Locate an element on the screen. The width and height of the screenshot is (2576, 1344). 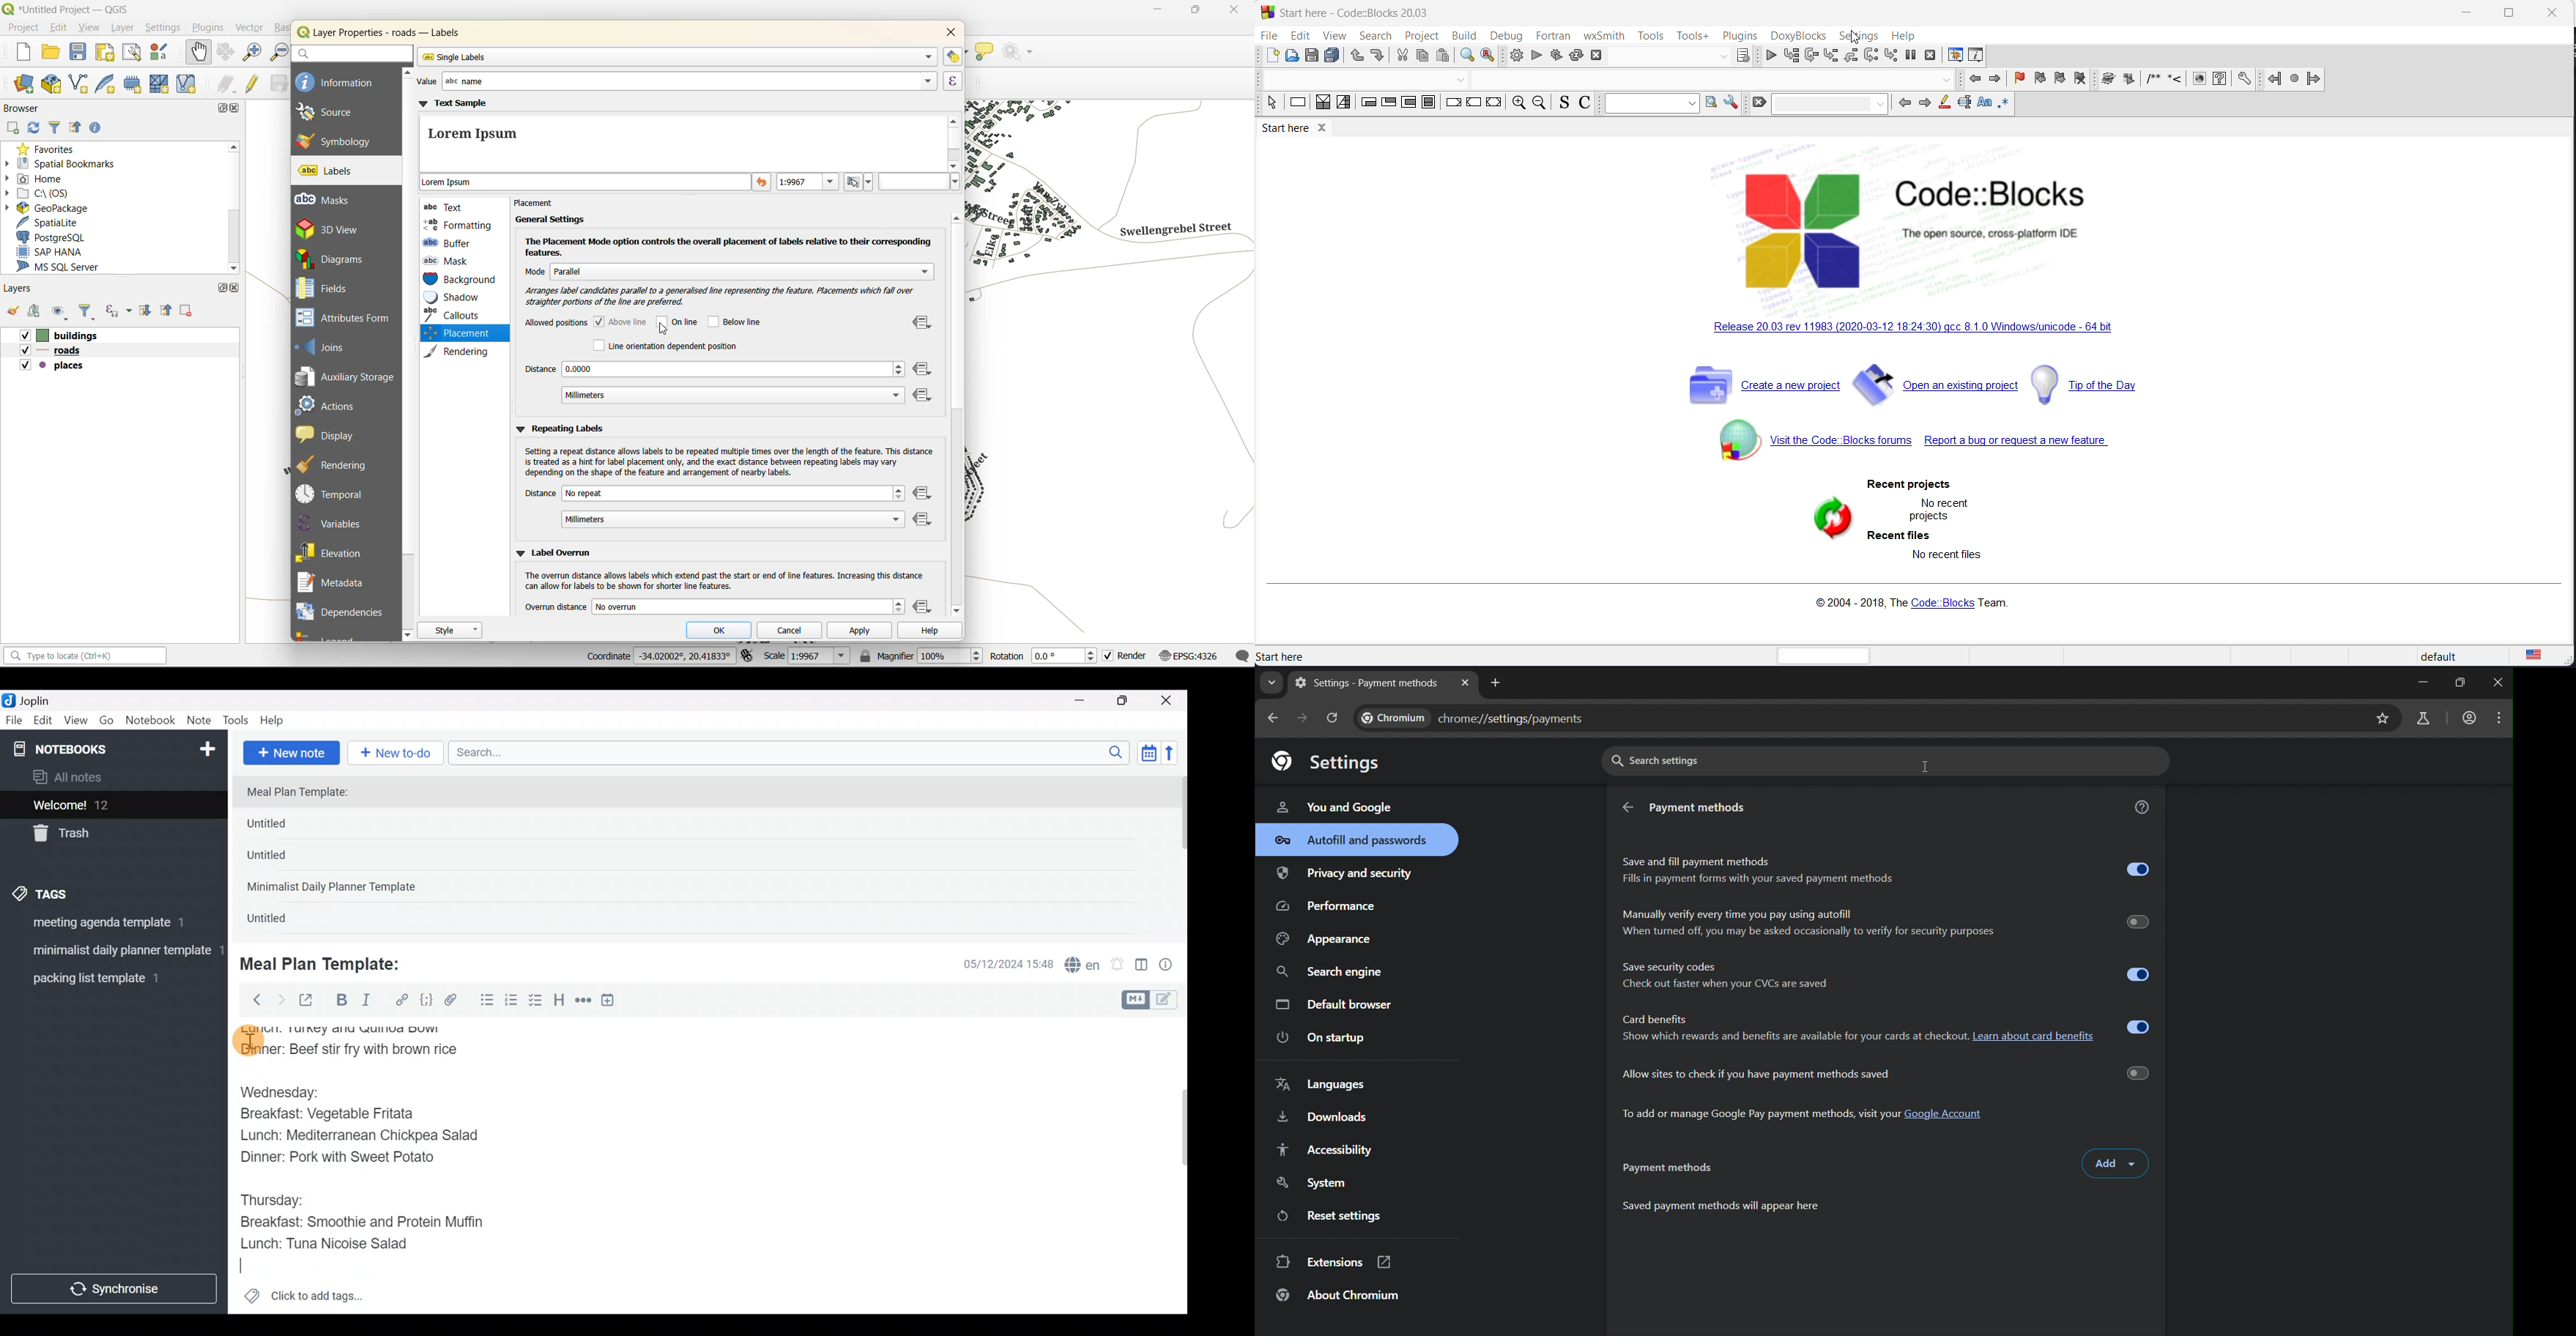
Toggle external editing is located at coordinates (310, 1001).